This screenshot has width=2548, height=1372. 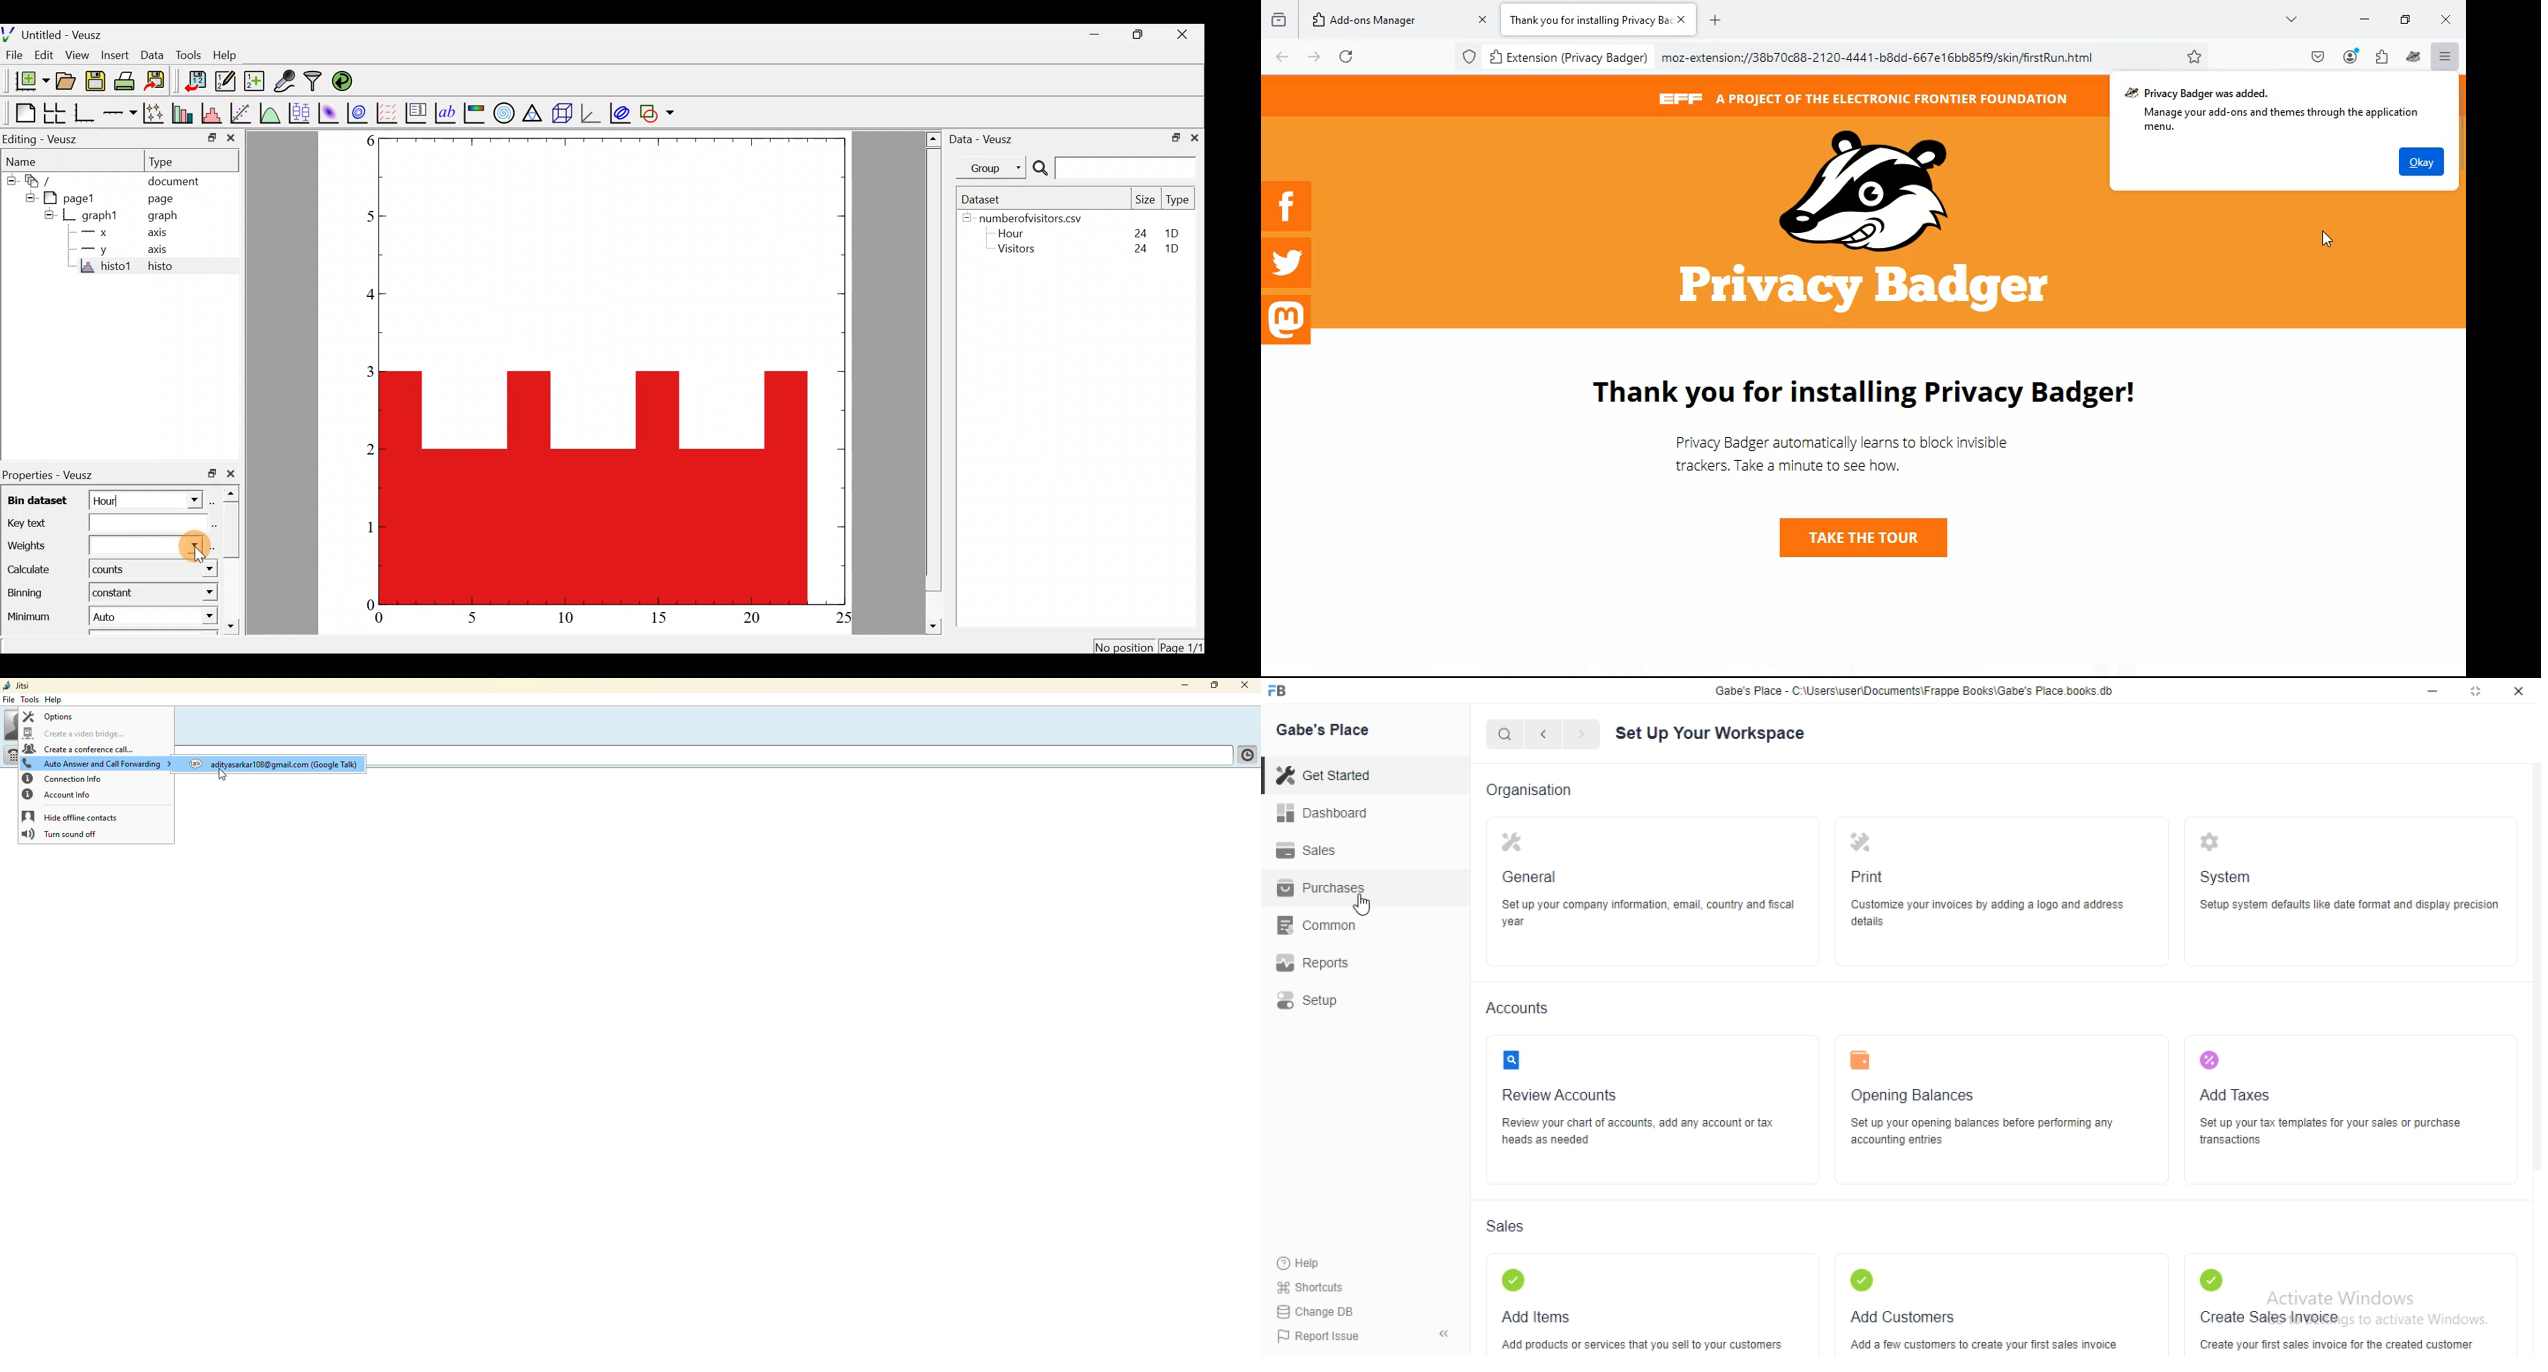 I want to click on Add Taxes, so click(x=2236, y=1095).